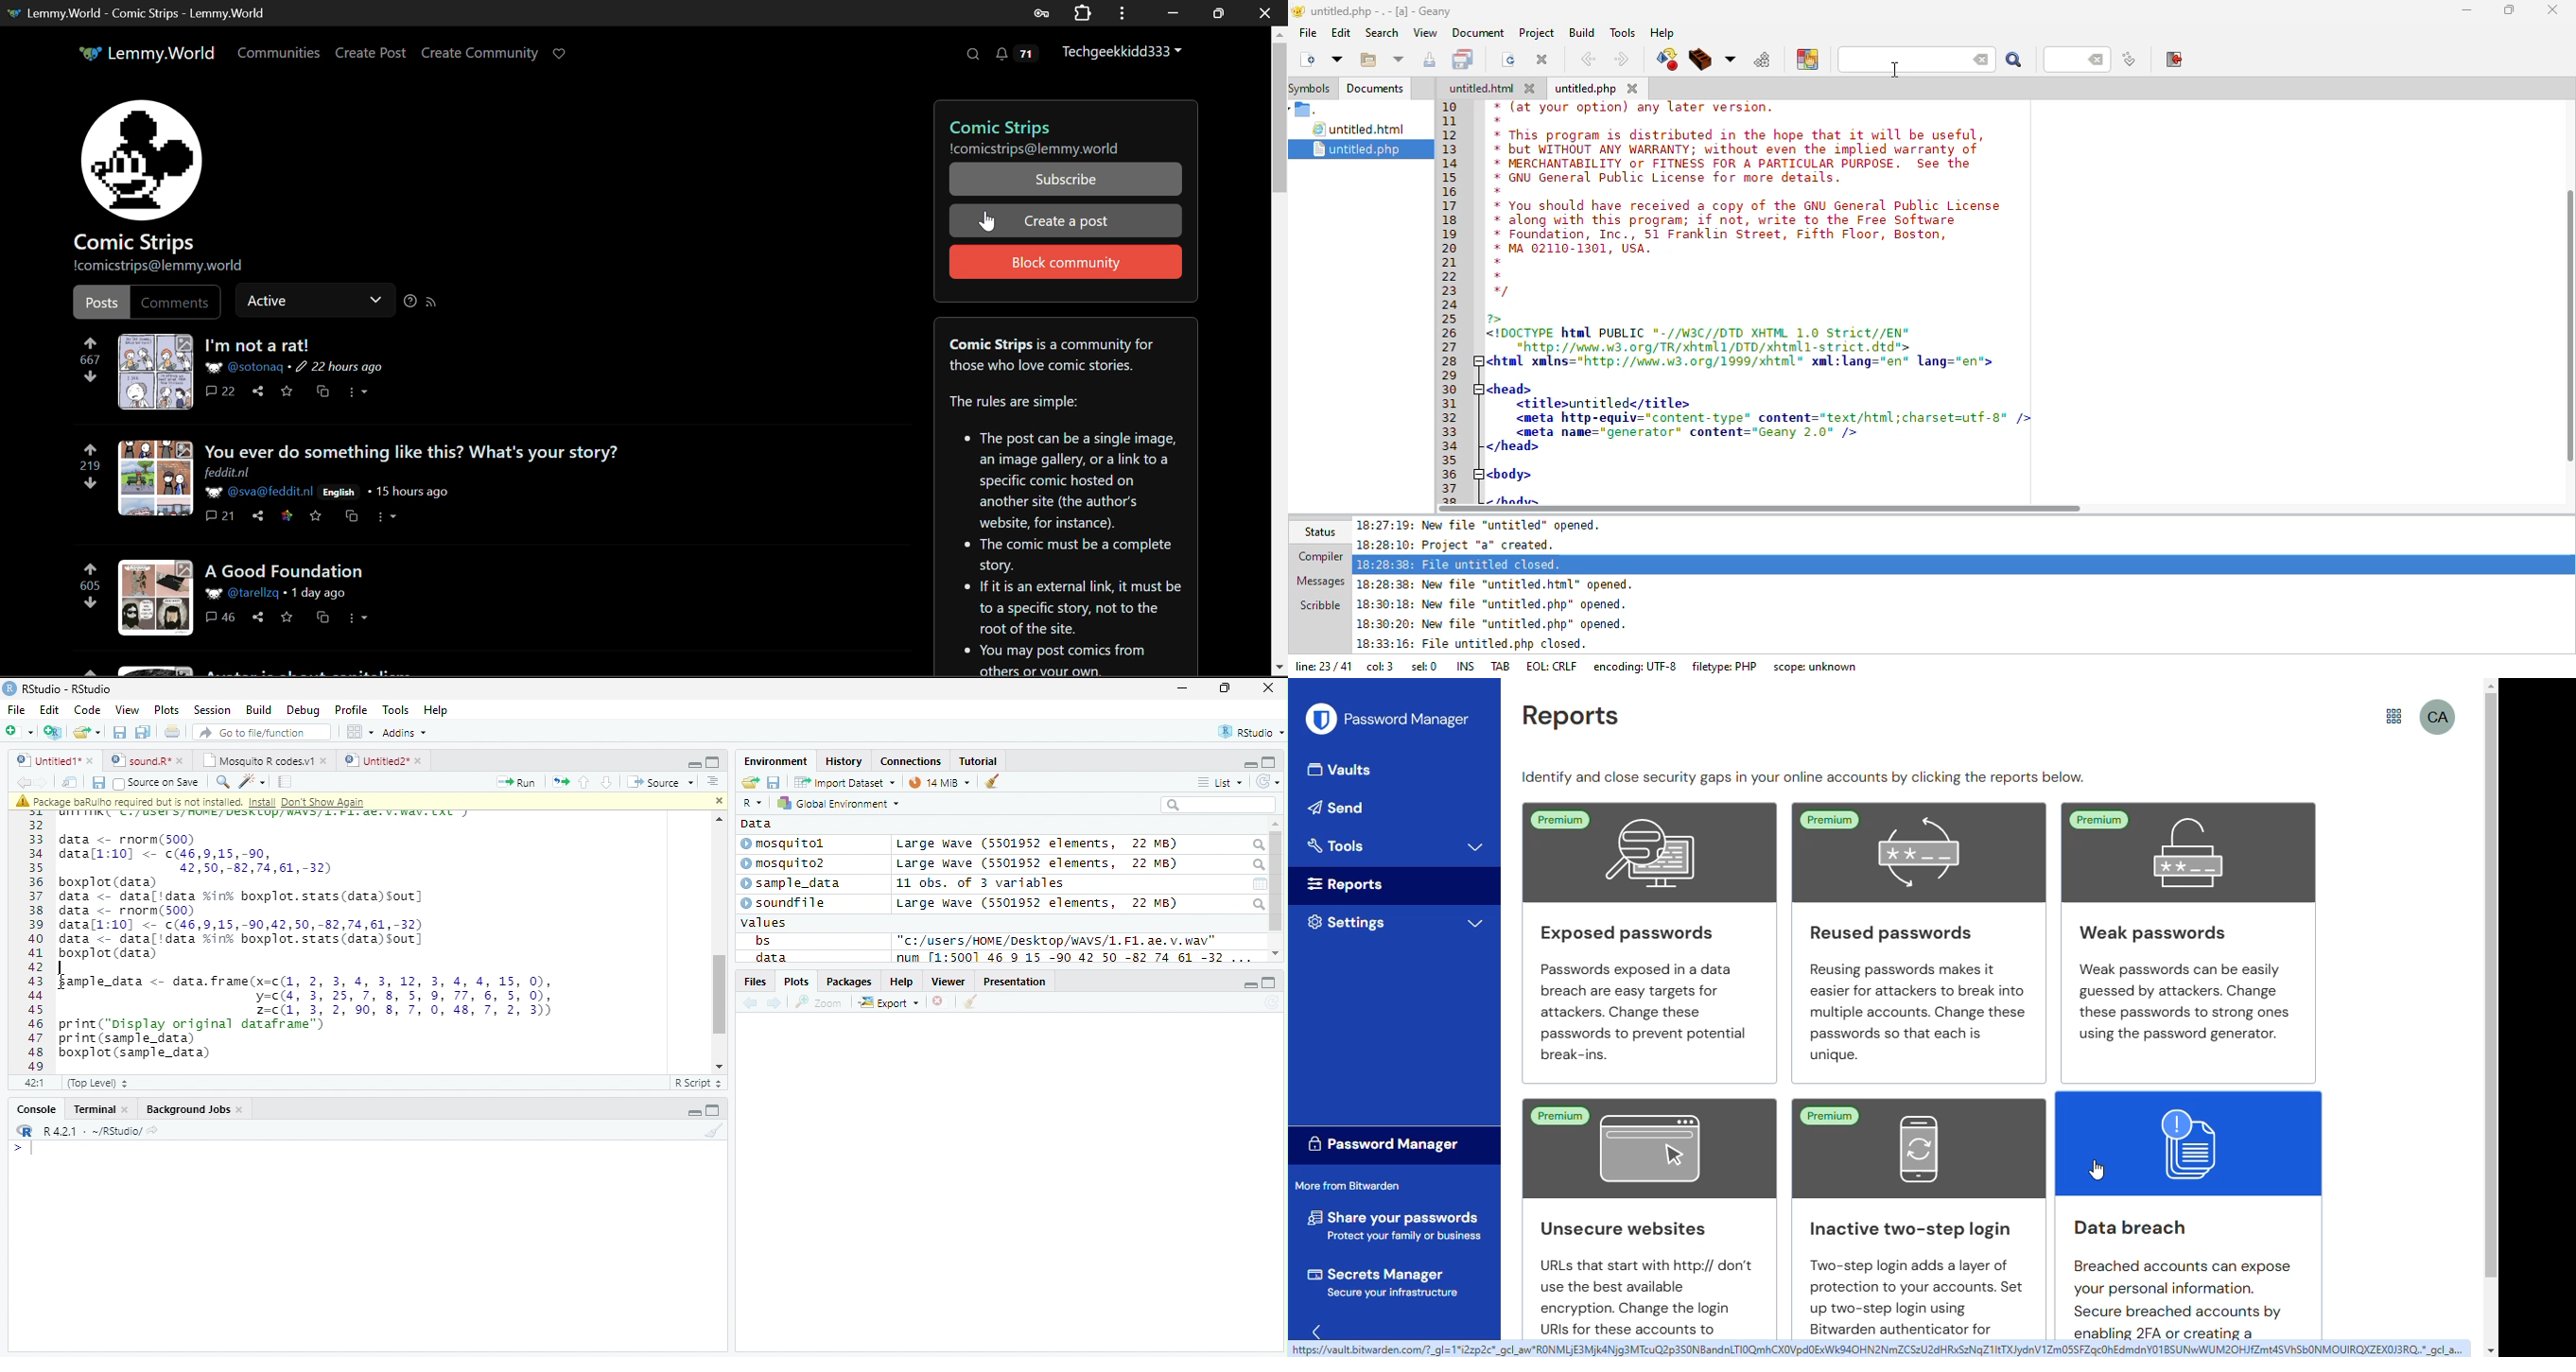 This screenshot has height=1372, width=2576. What do you see at coordinates (258, 515) in the screenshot?
I see `Share` at bounding box center [258, 515].